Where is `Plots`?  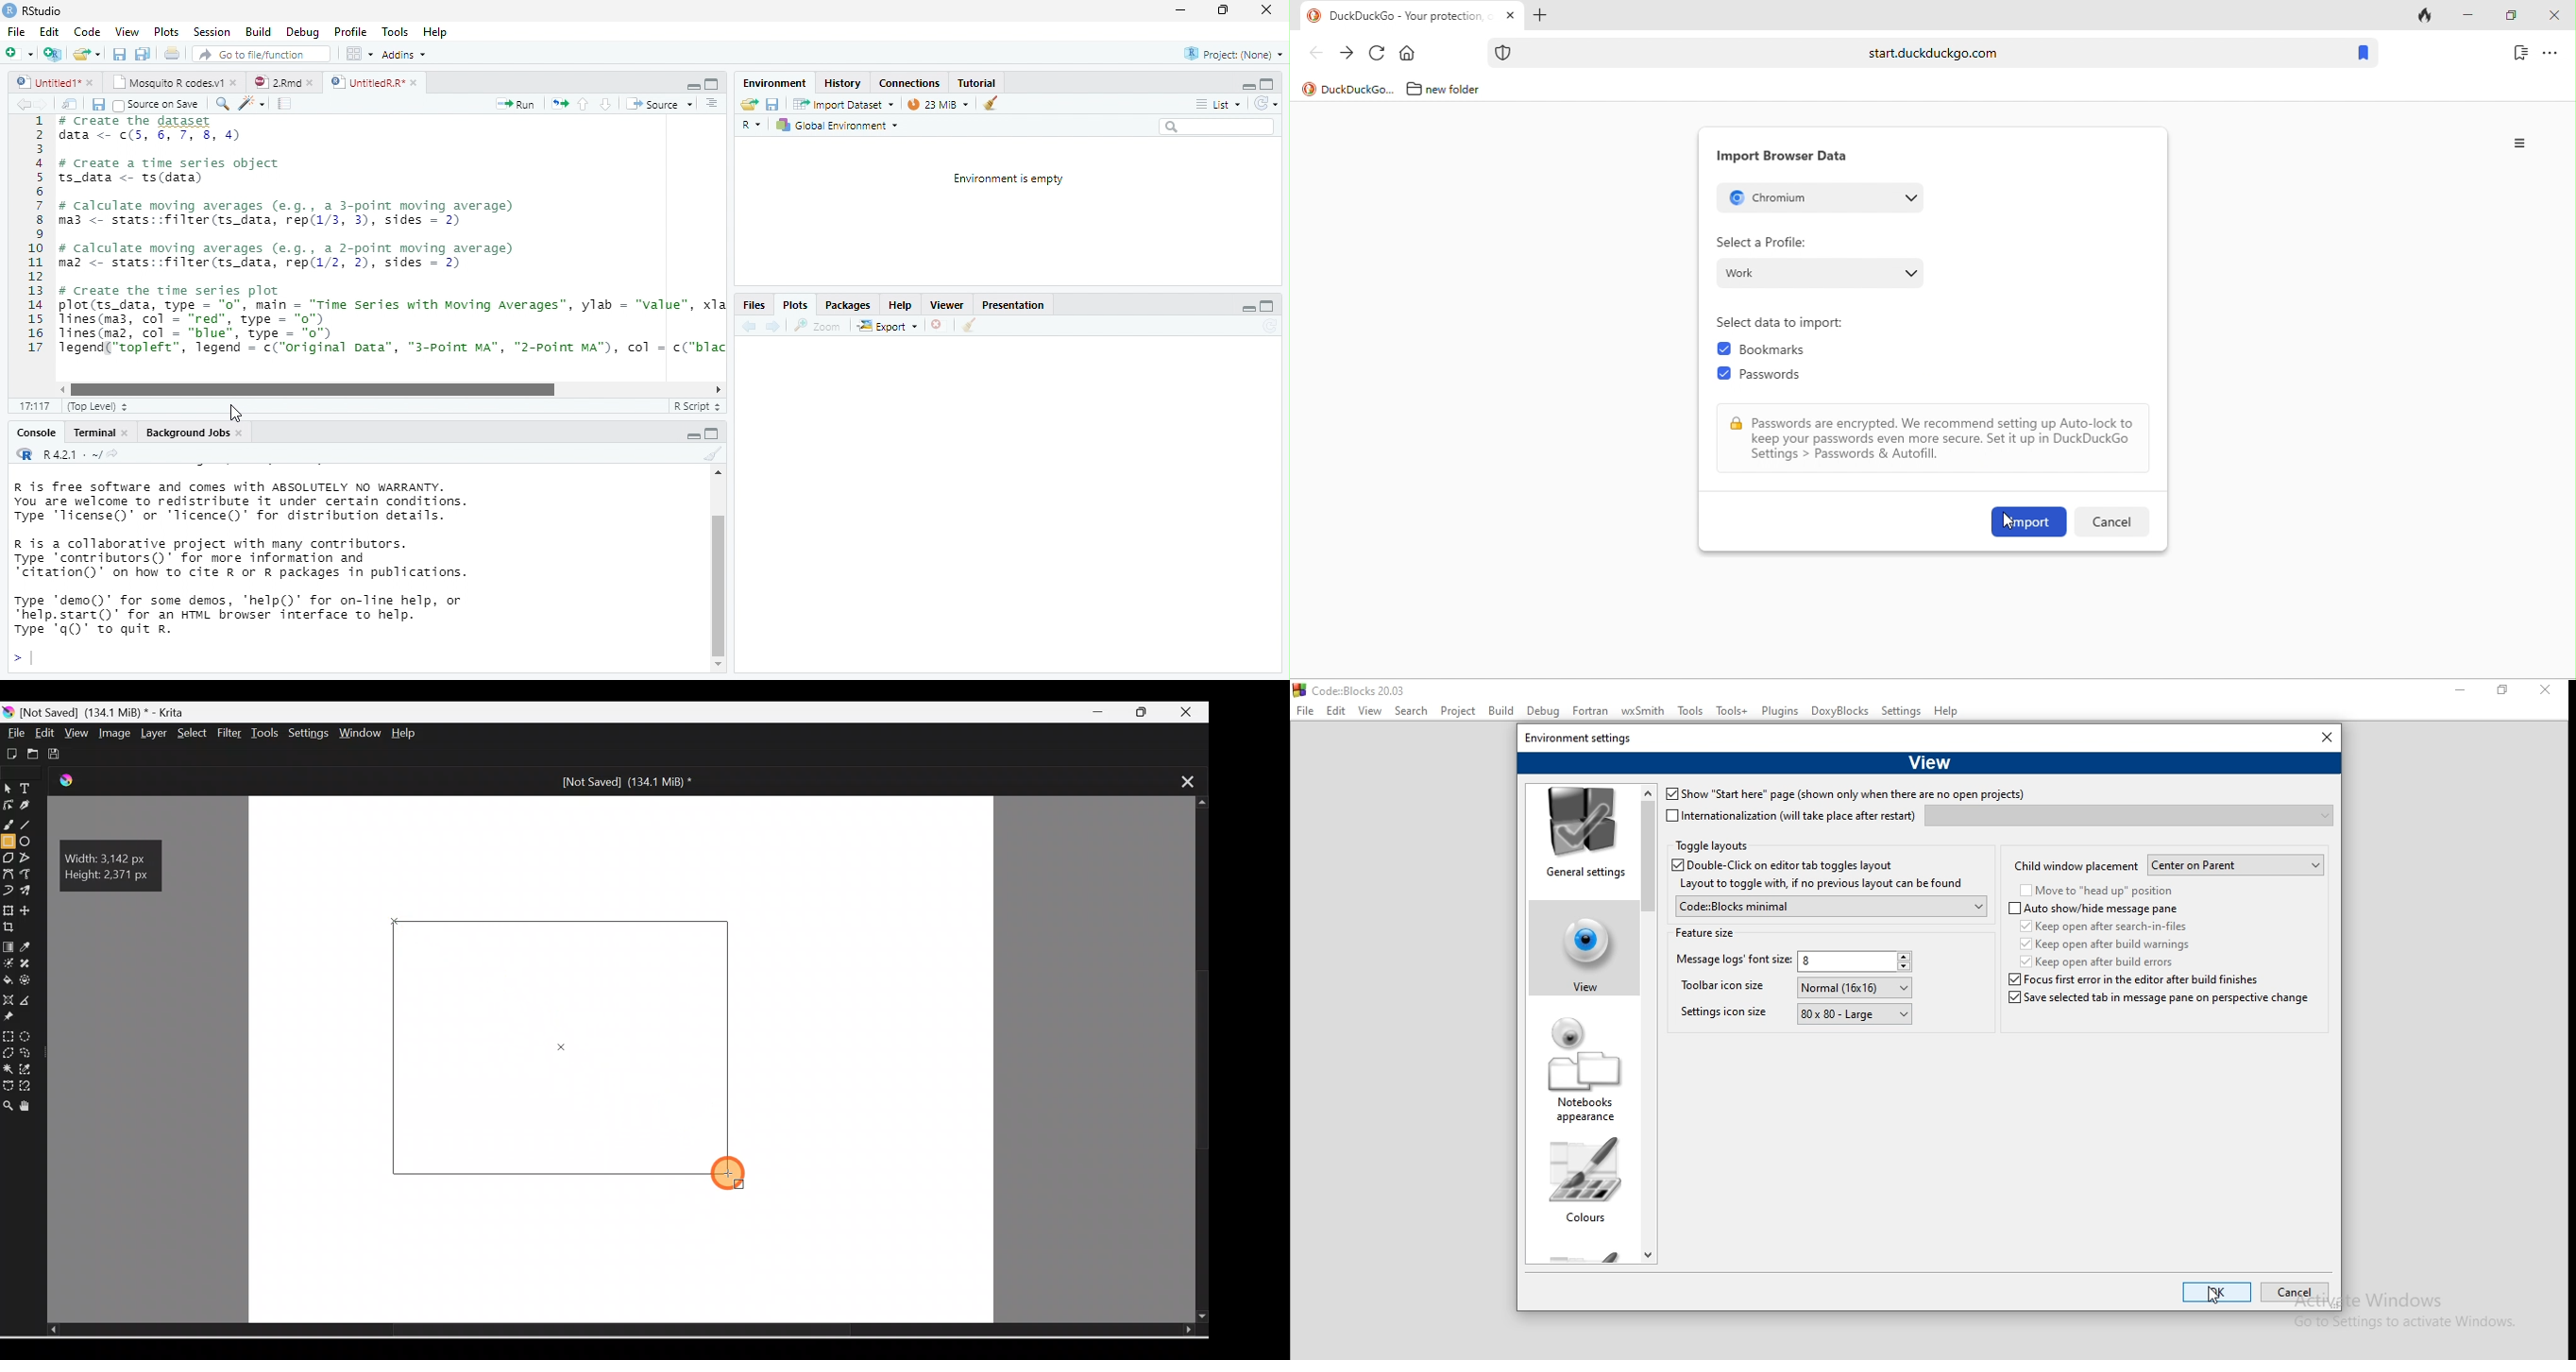 Plots is located at coordinates (167, 32).